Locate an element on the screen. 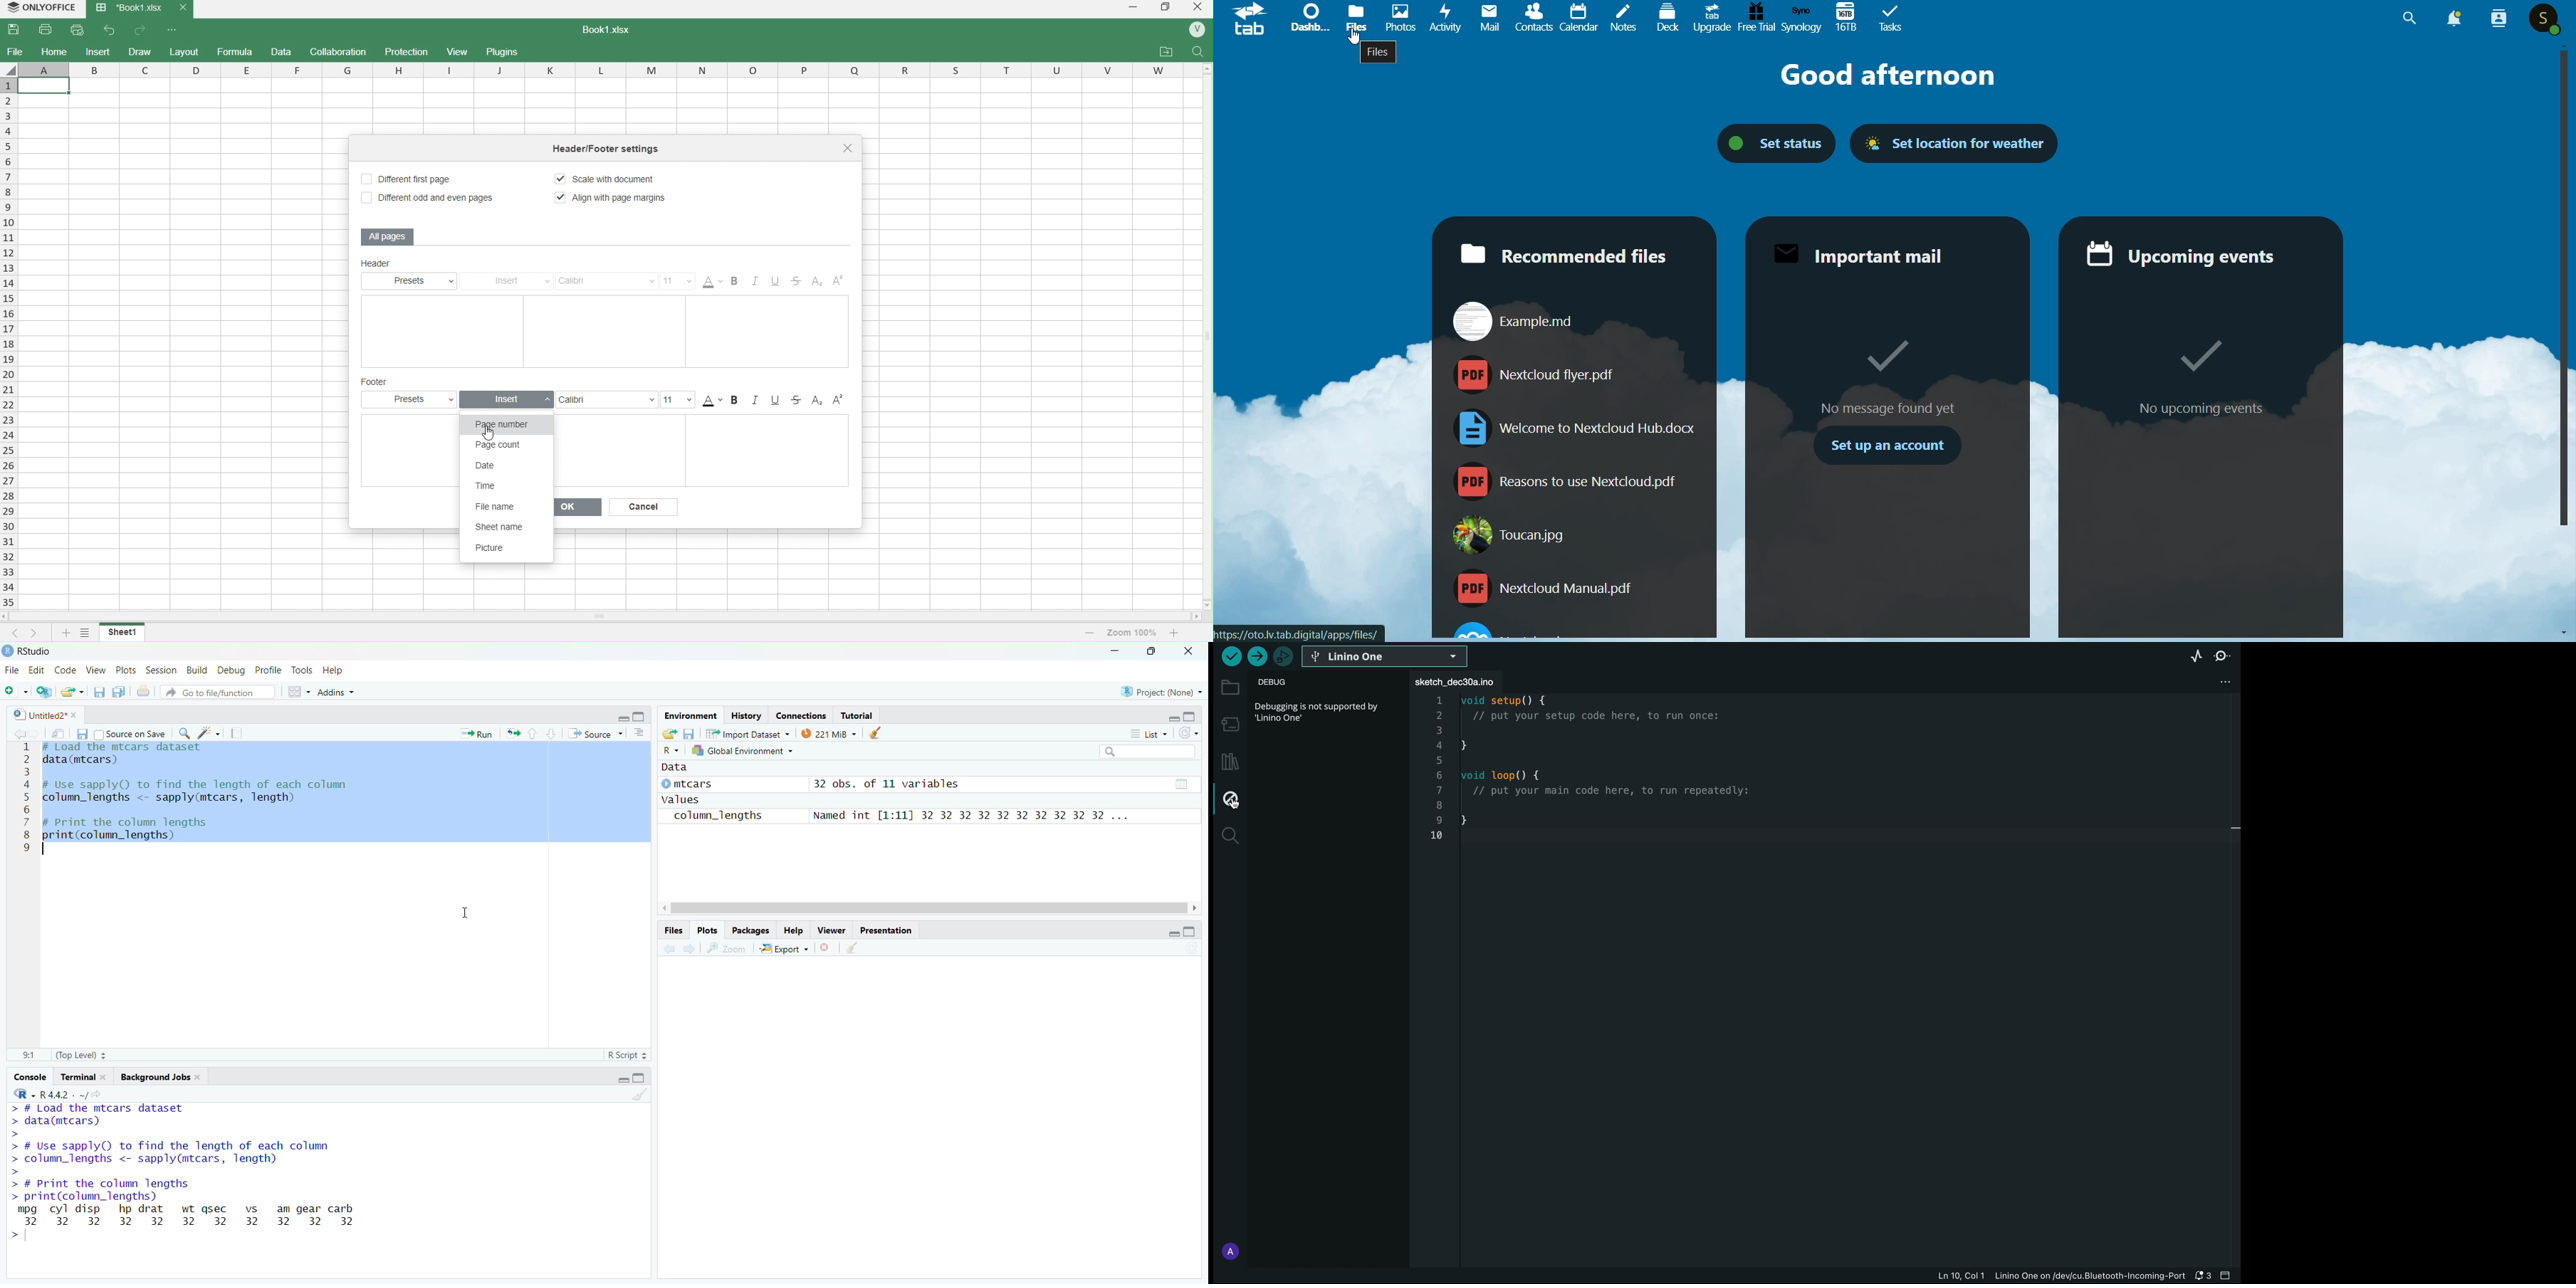 The height and width of the screenshot is (1288, 2576). search is located at coordinates (1199, 51).